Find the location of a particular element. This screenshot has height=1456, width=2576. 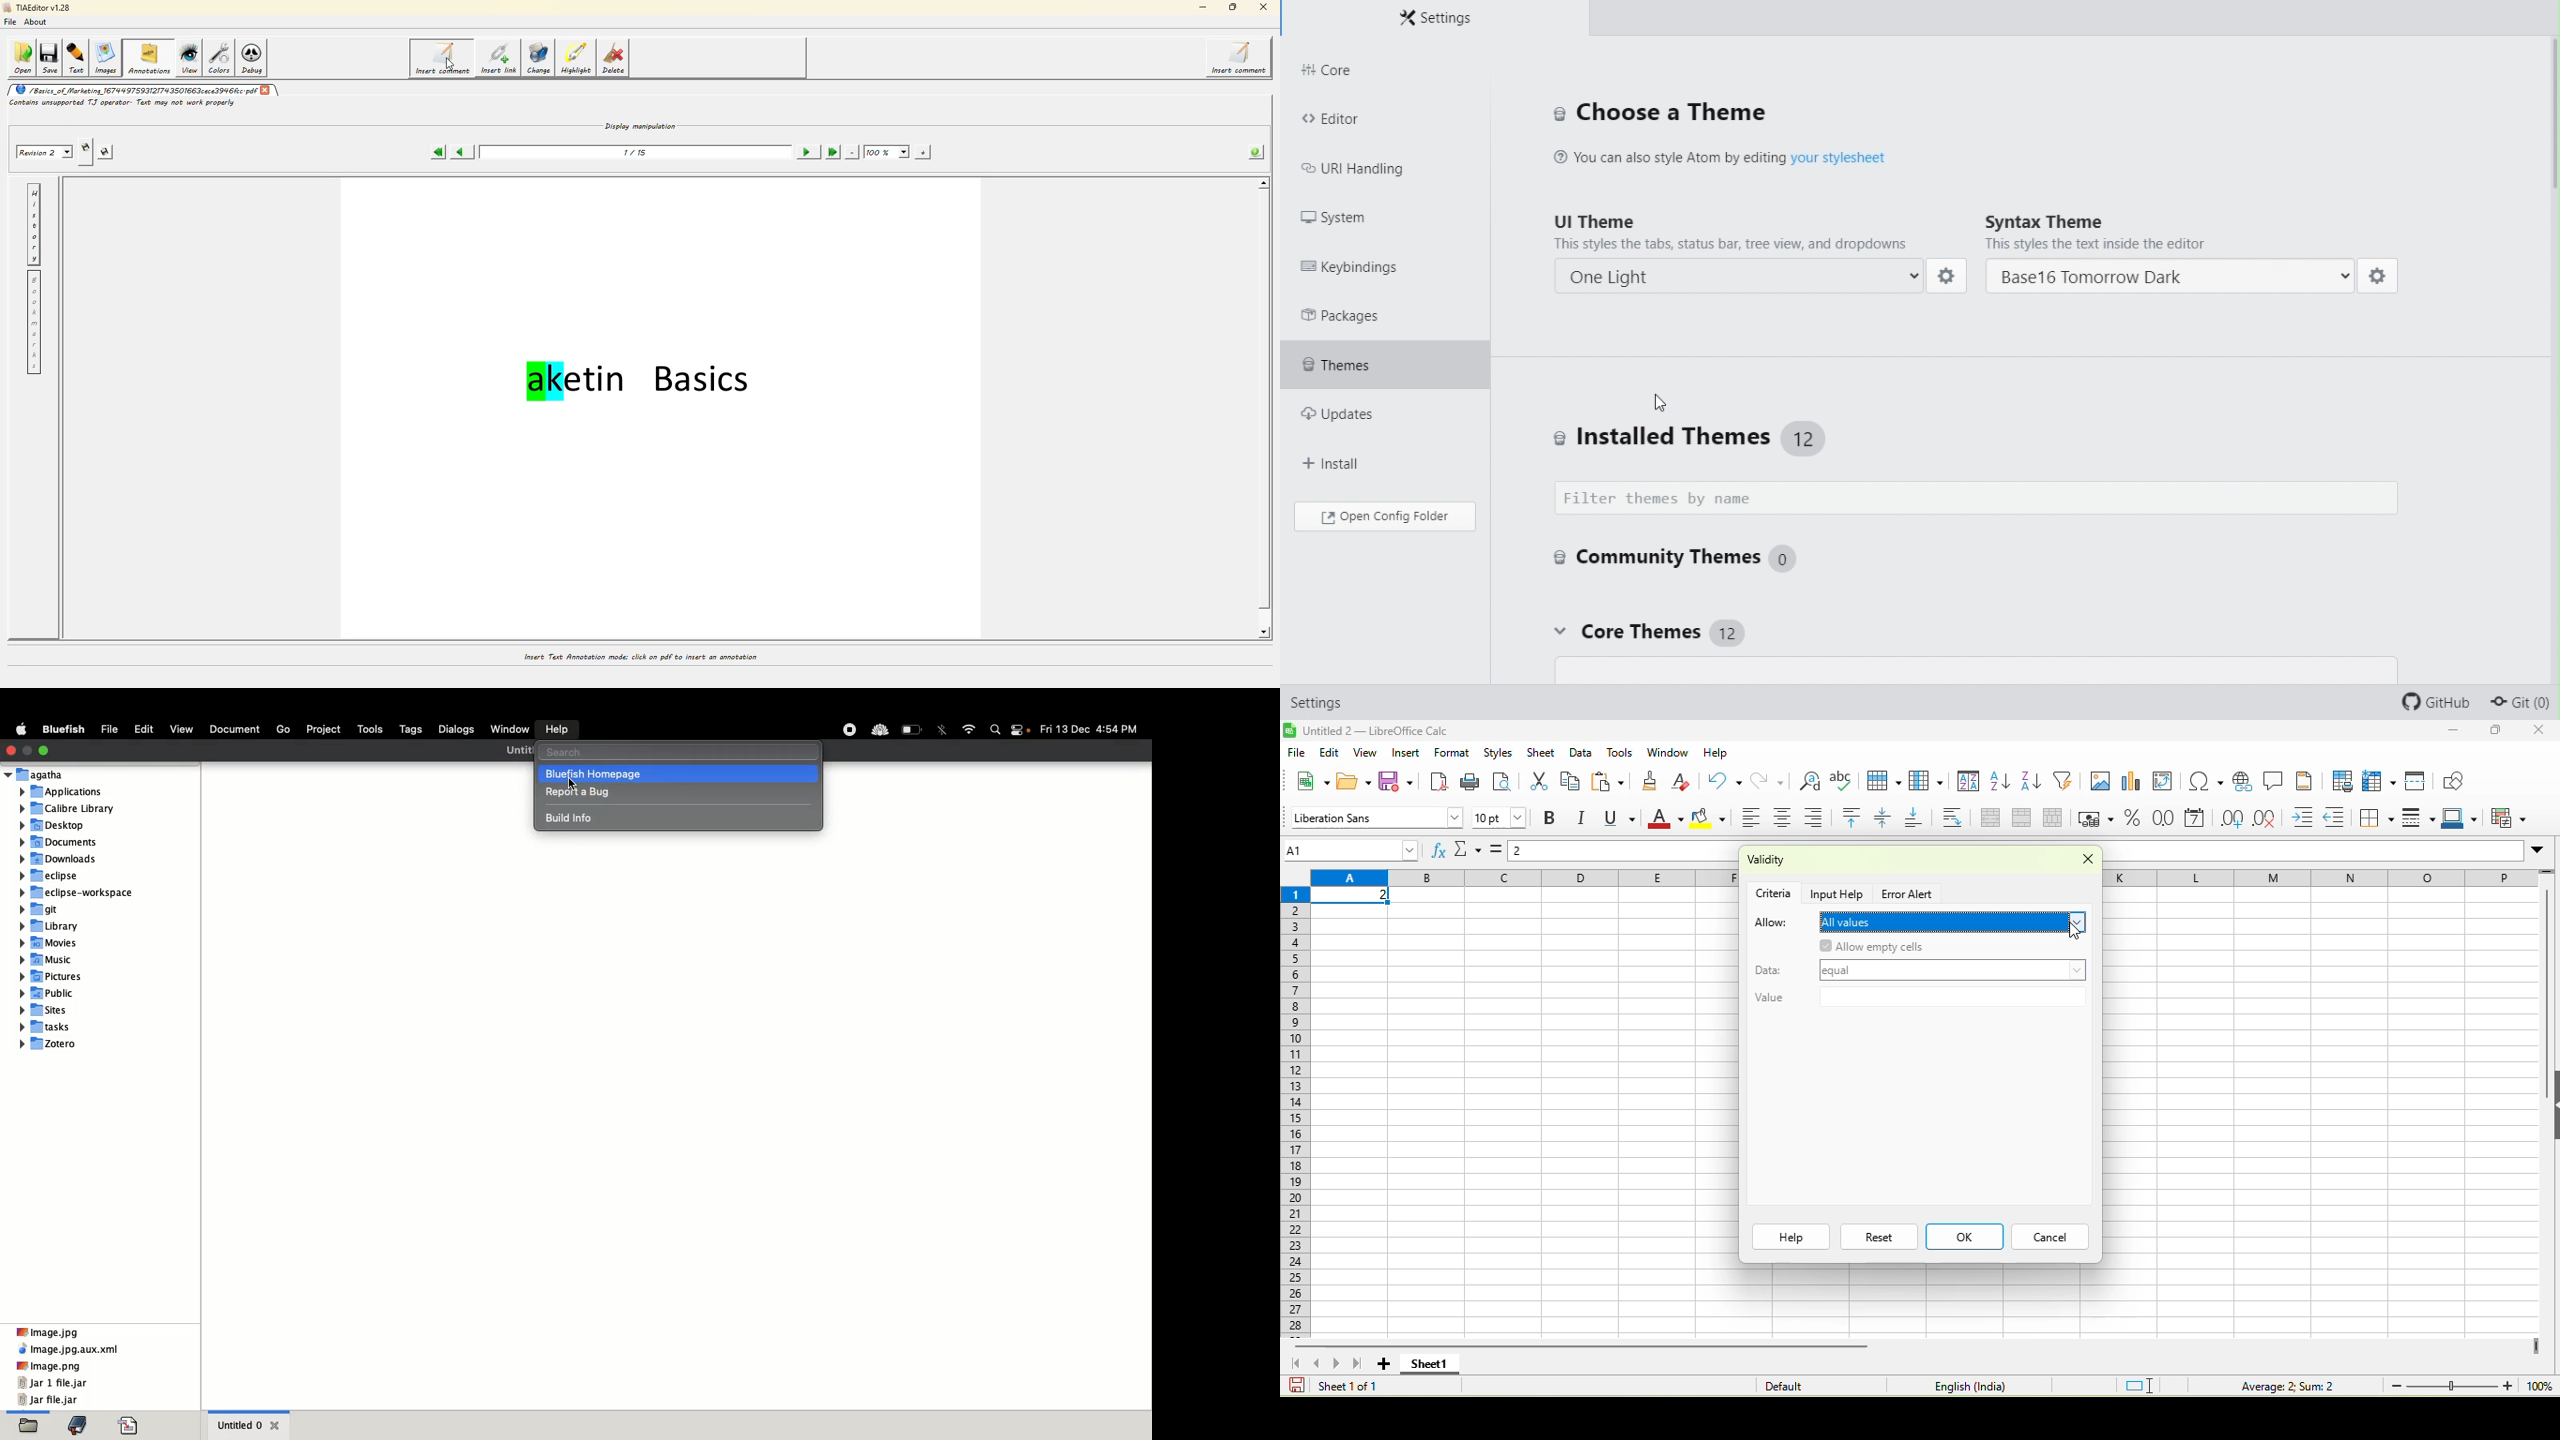

reset is located at coordinates (1879, 1237).